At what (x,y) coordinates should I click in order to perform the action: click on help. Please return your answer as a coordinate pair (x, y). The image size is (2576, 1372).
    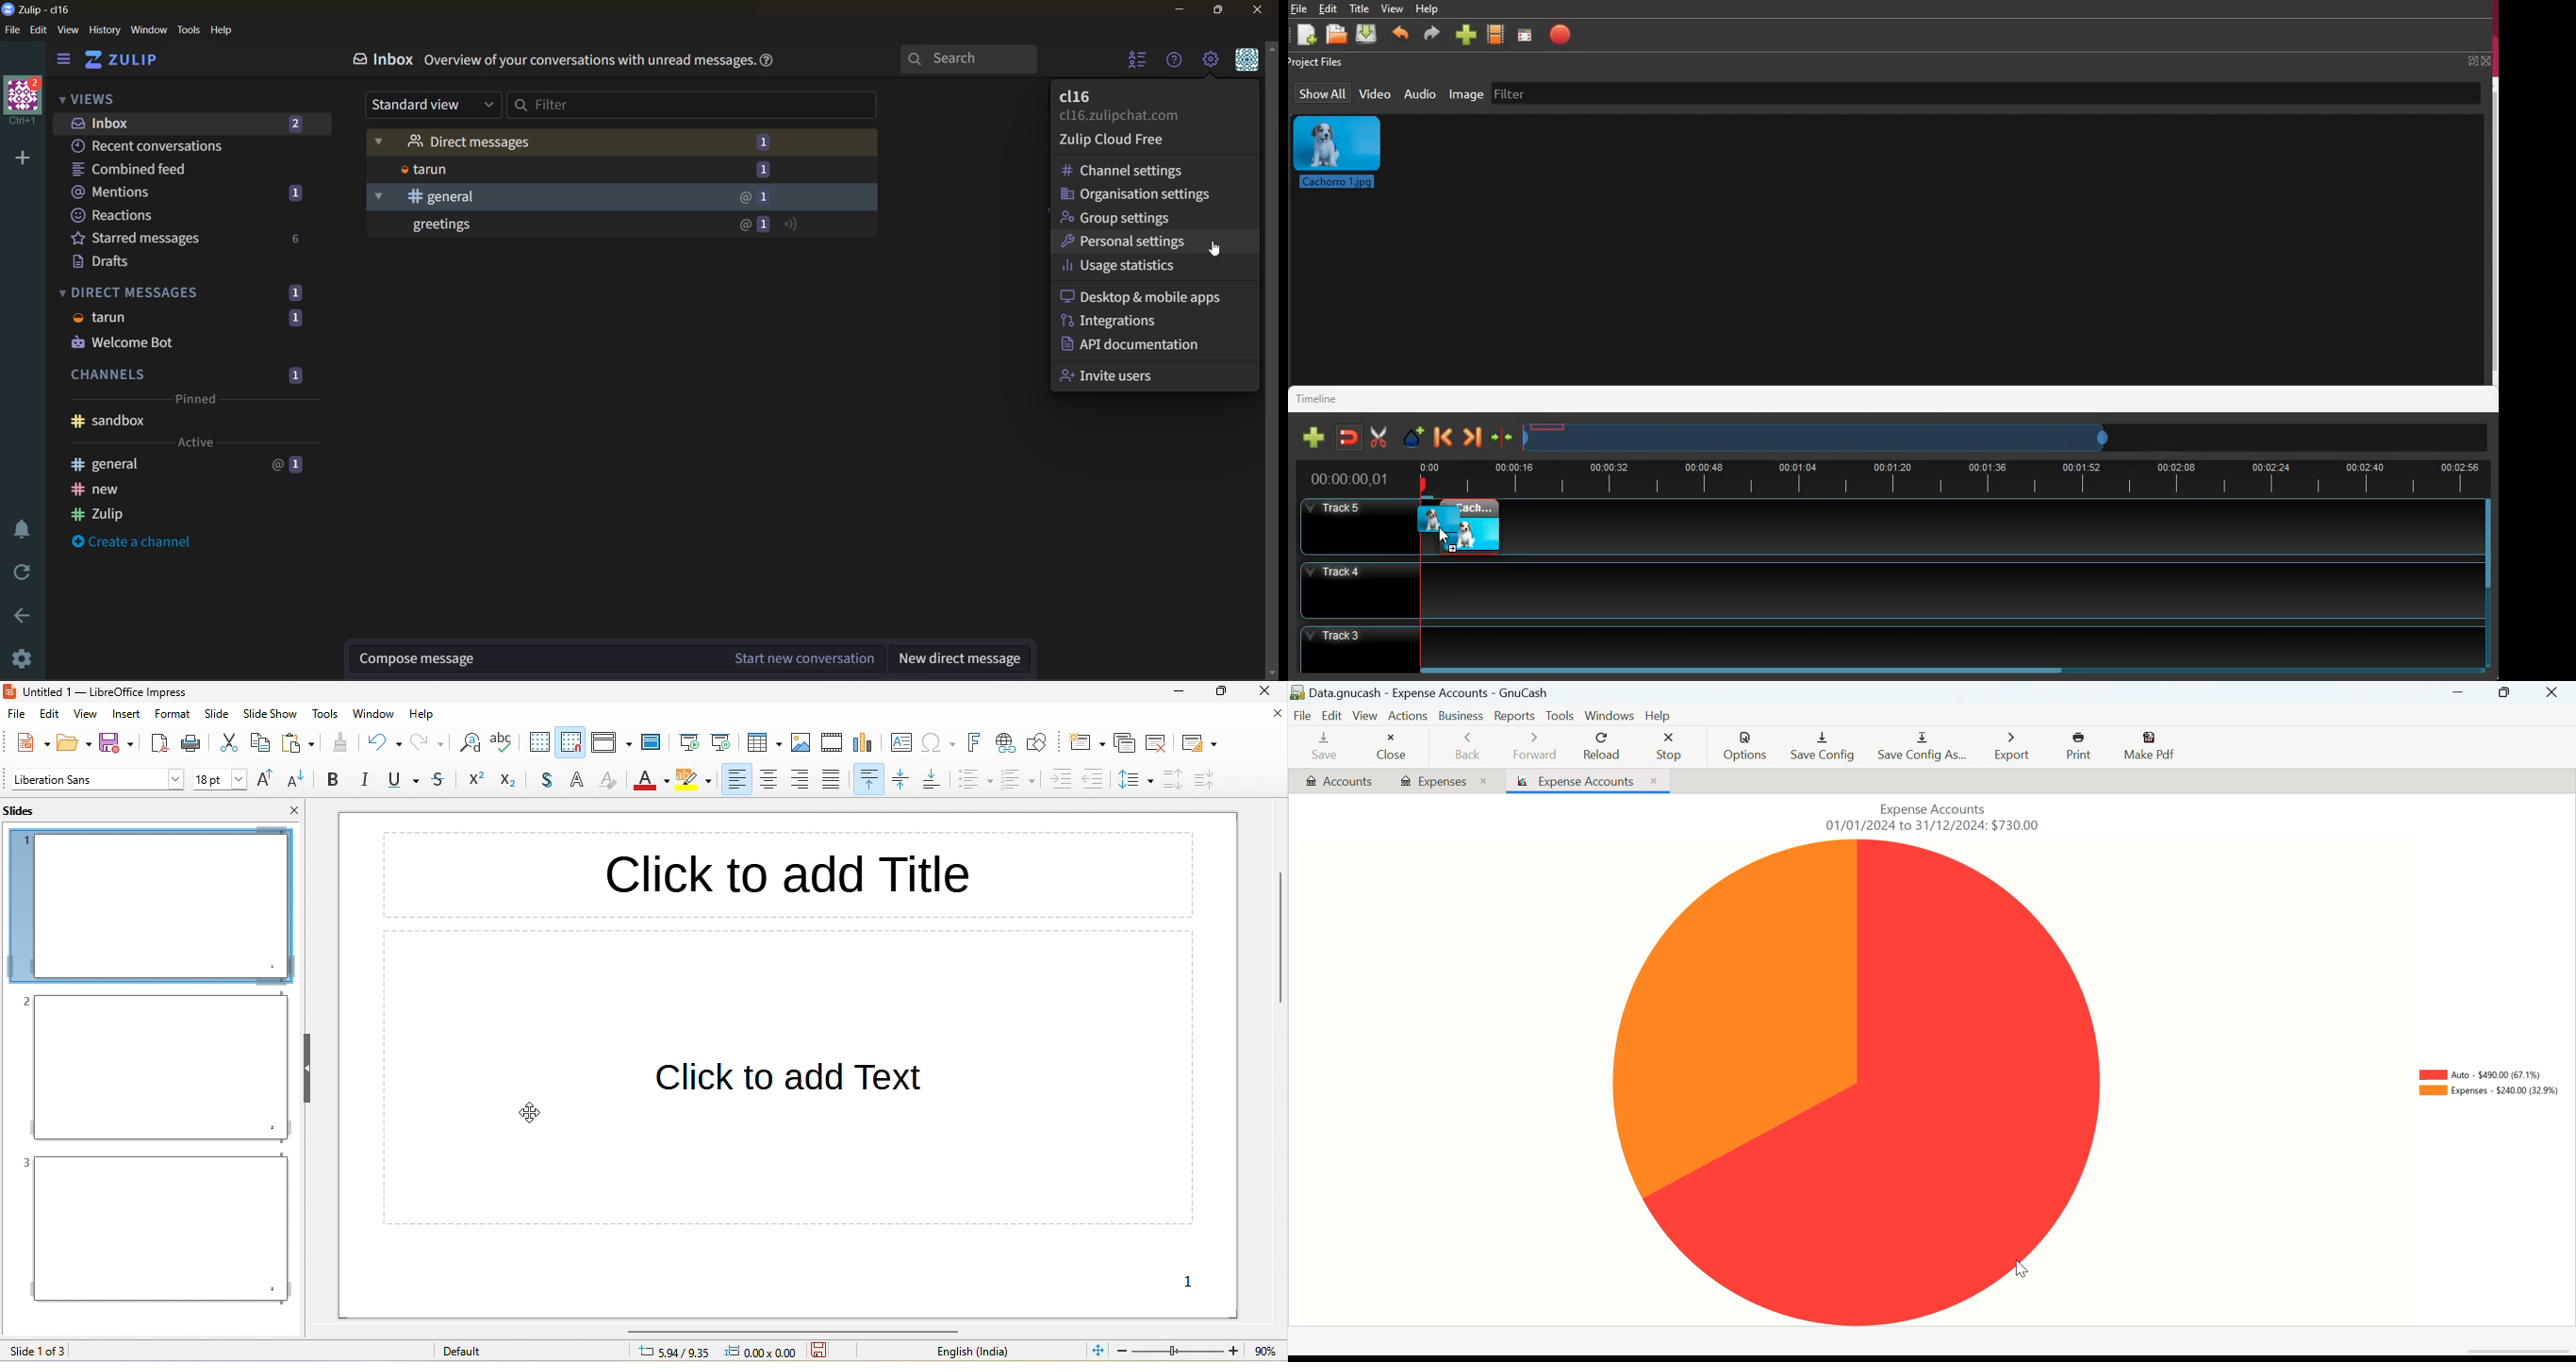
    Looking at the image, I should click on (227, 31).